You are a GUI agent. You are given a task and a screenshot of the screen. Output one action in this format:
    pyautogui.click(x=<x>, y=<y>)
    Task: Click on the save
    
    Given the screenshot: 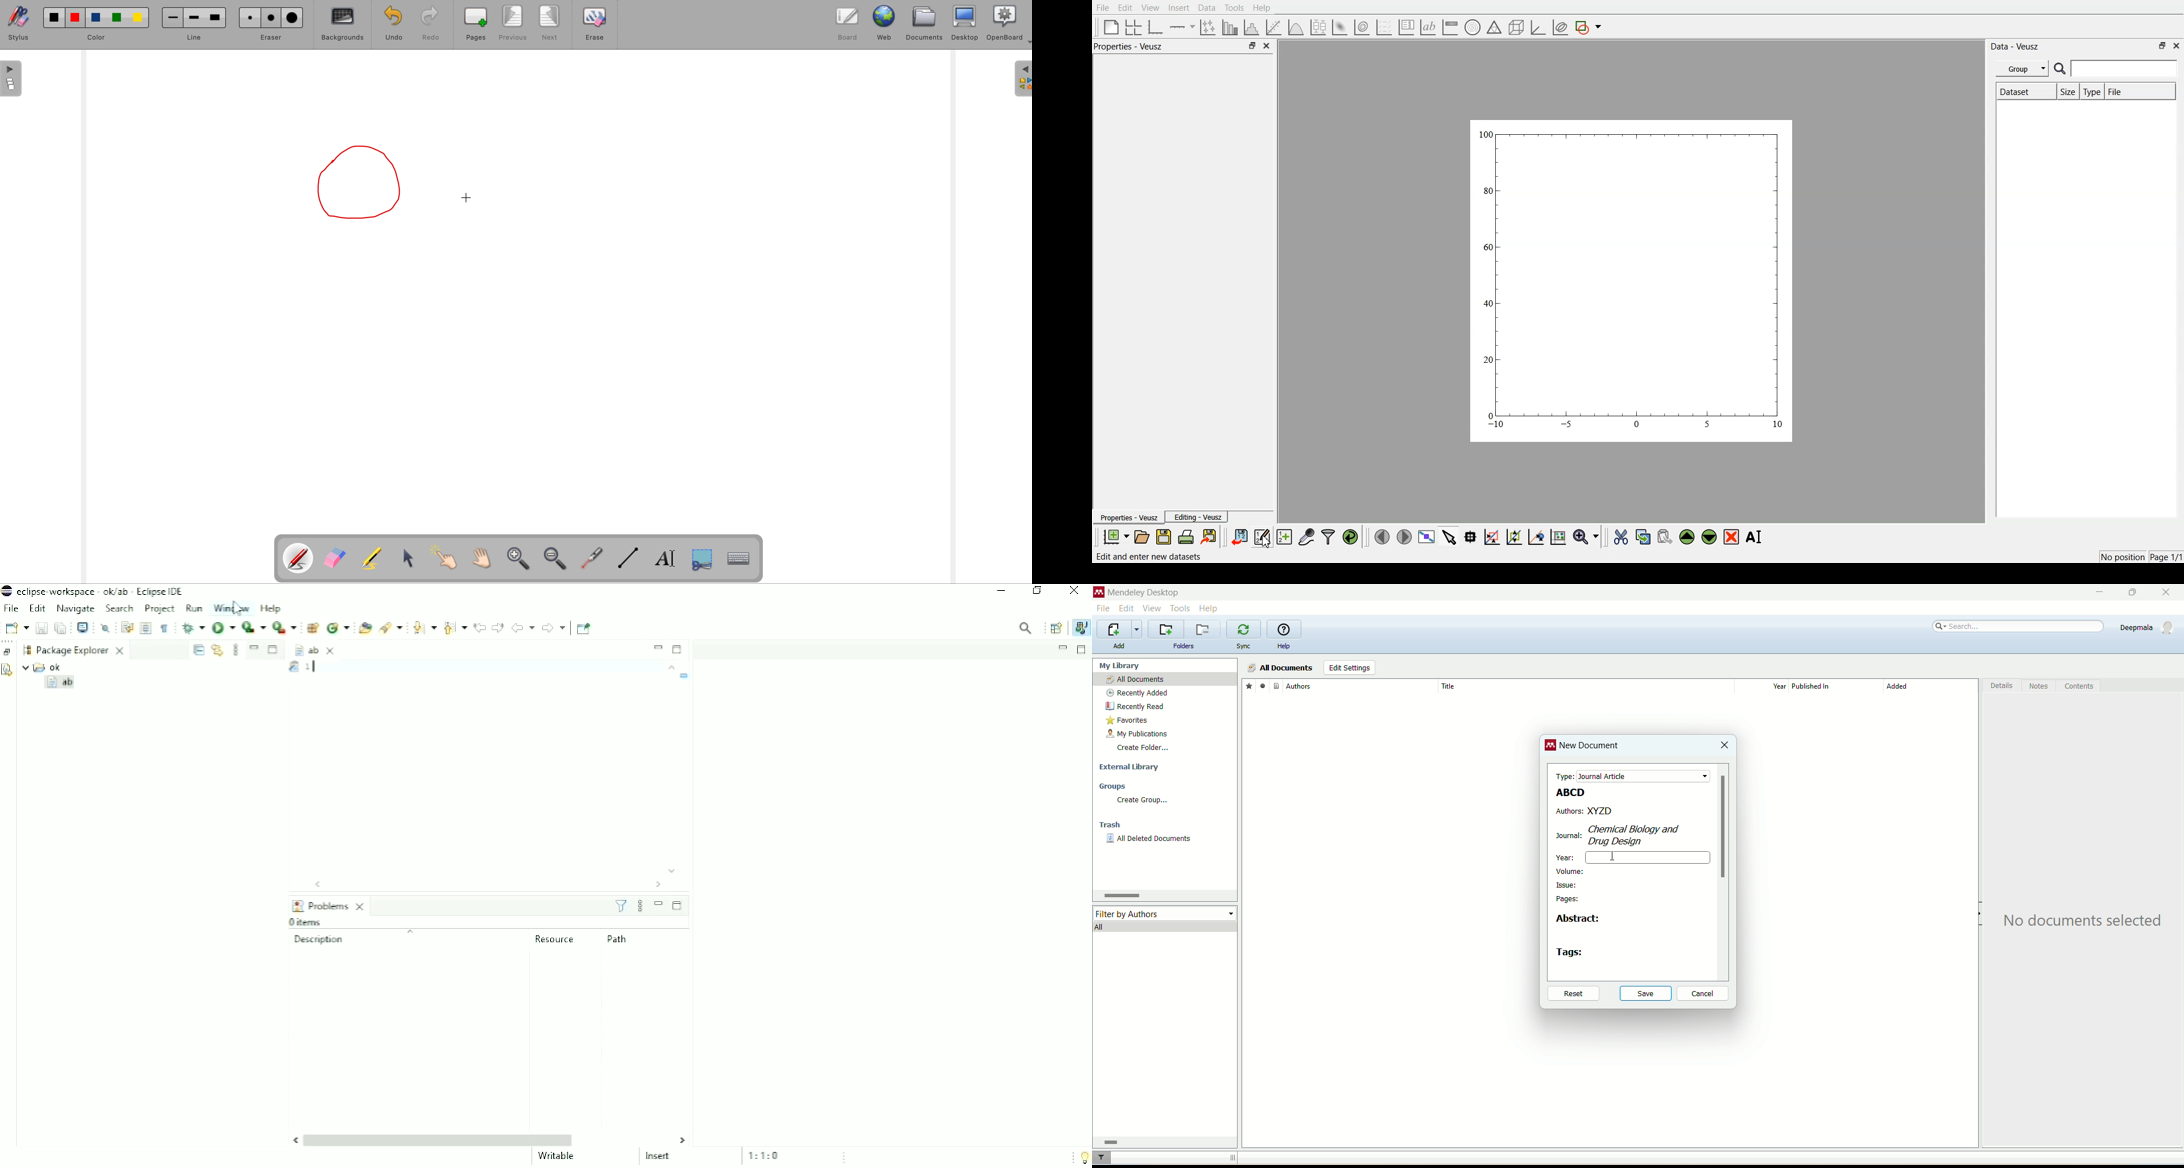 What is the action you would take?
    pyautogui.click(x=1165, y=537)
    